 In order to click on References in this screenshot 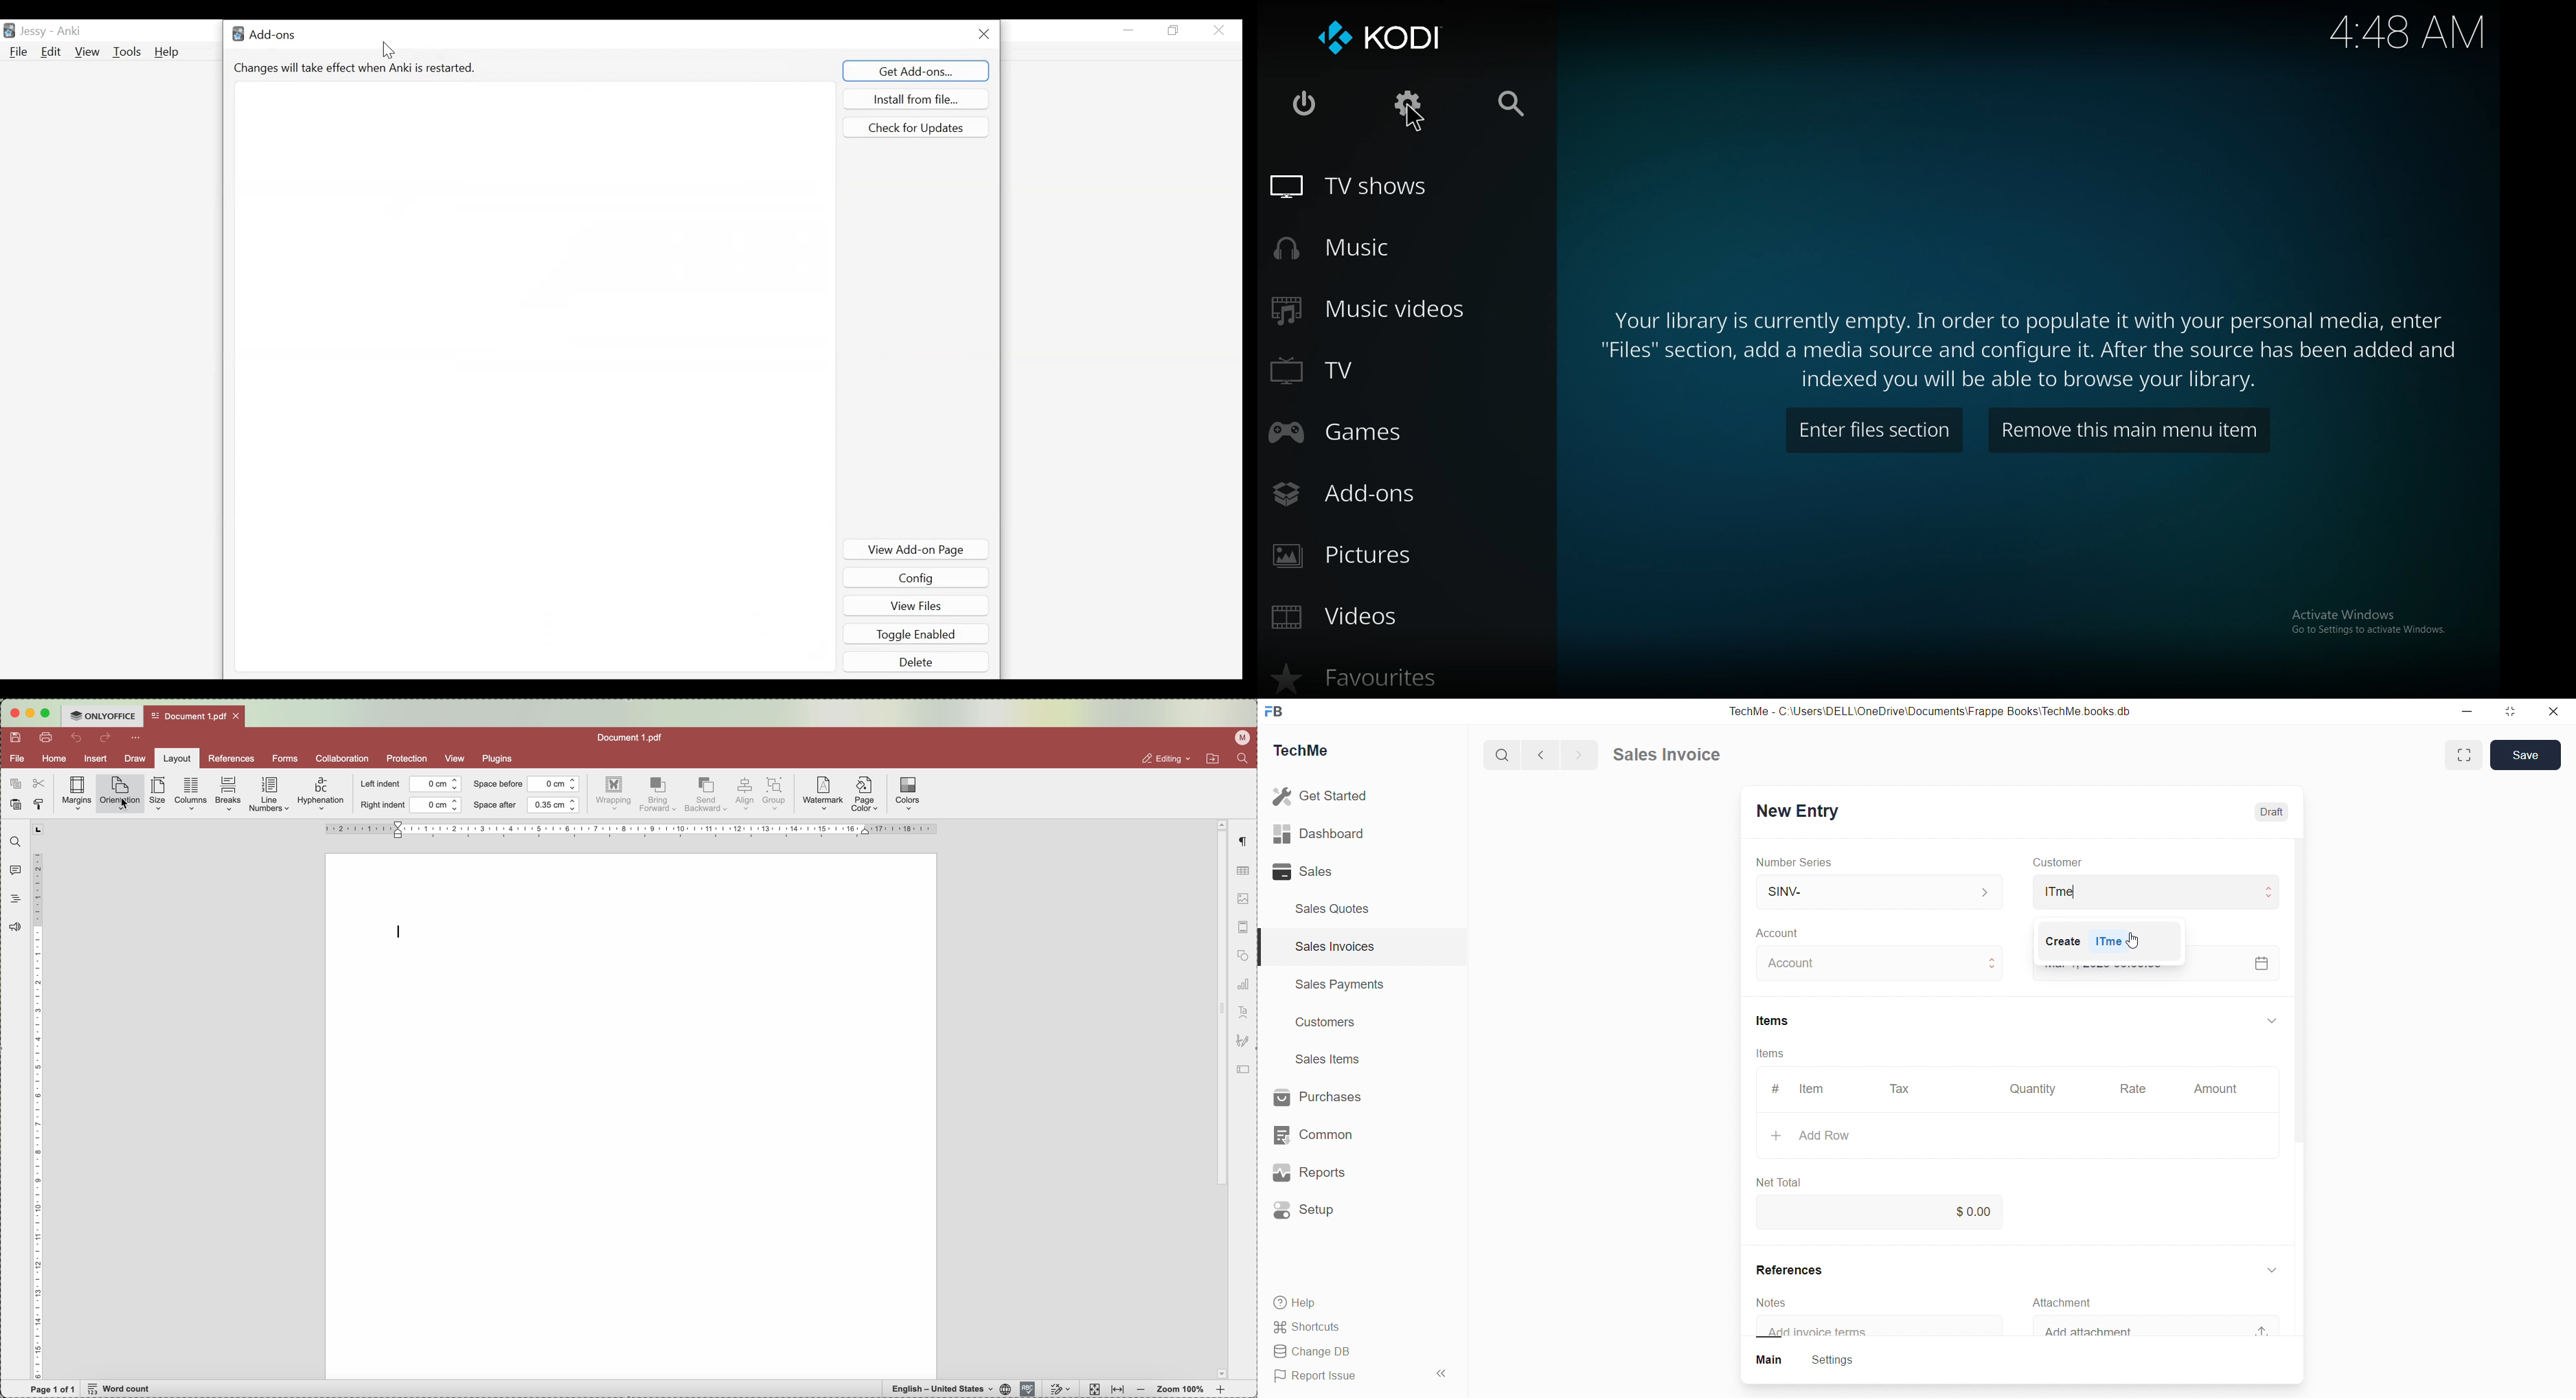, I will do `click(1804, 1270)`.